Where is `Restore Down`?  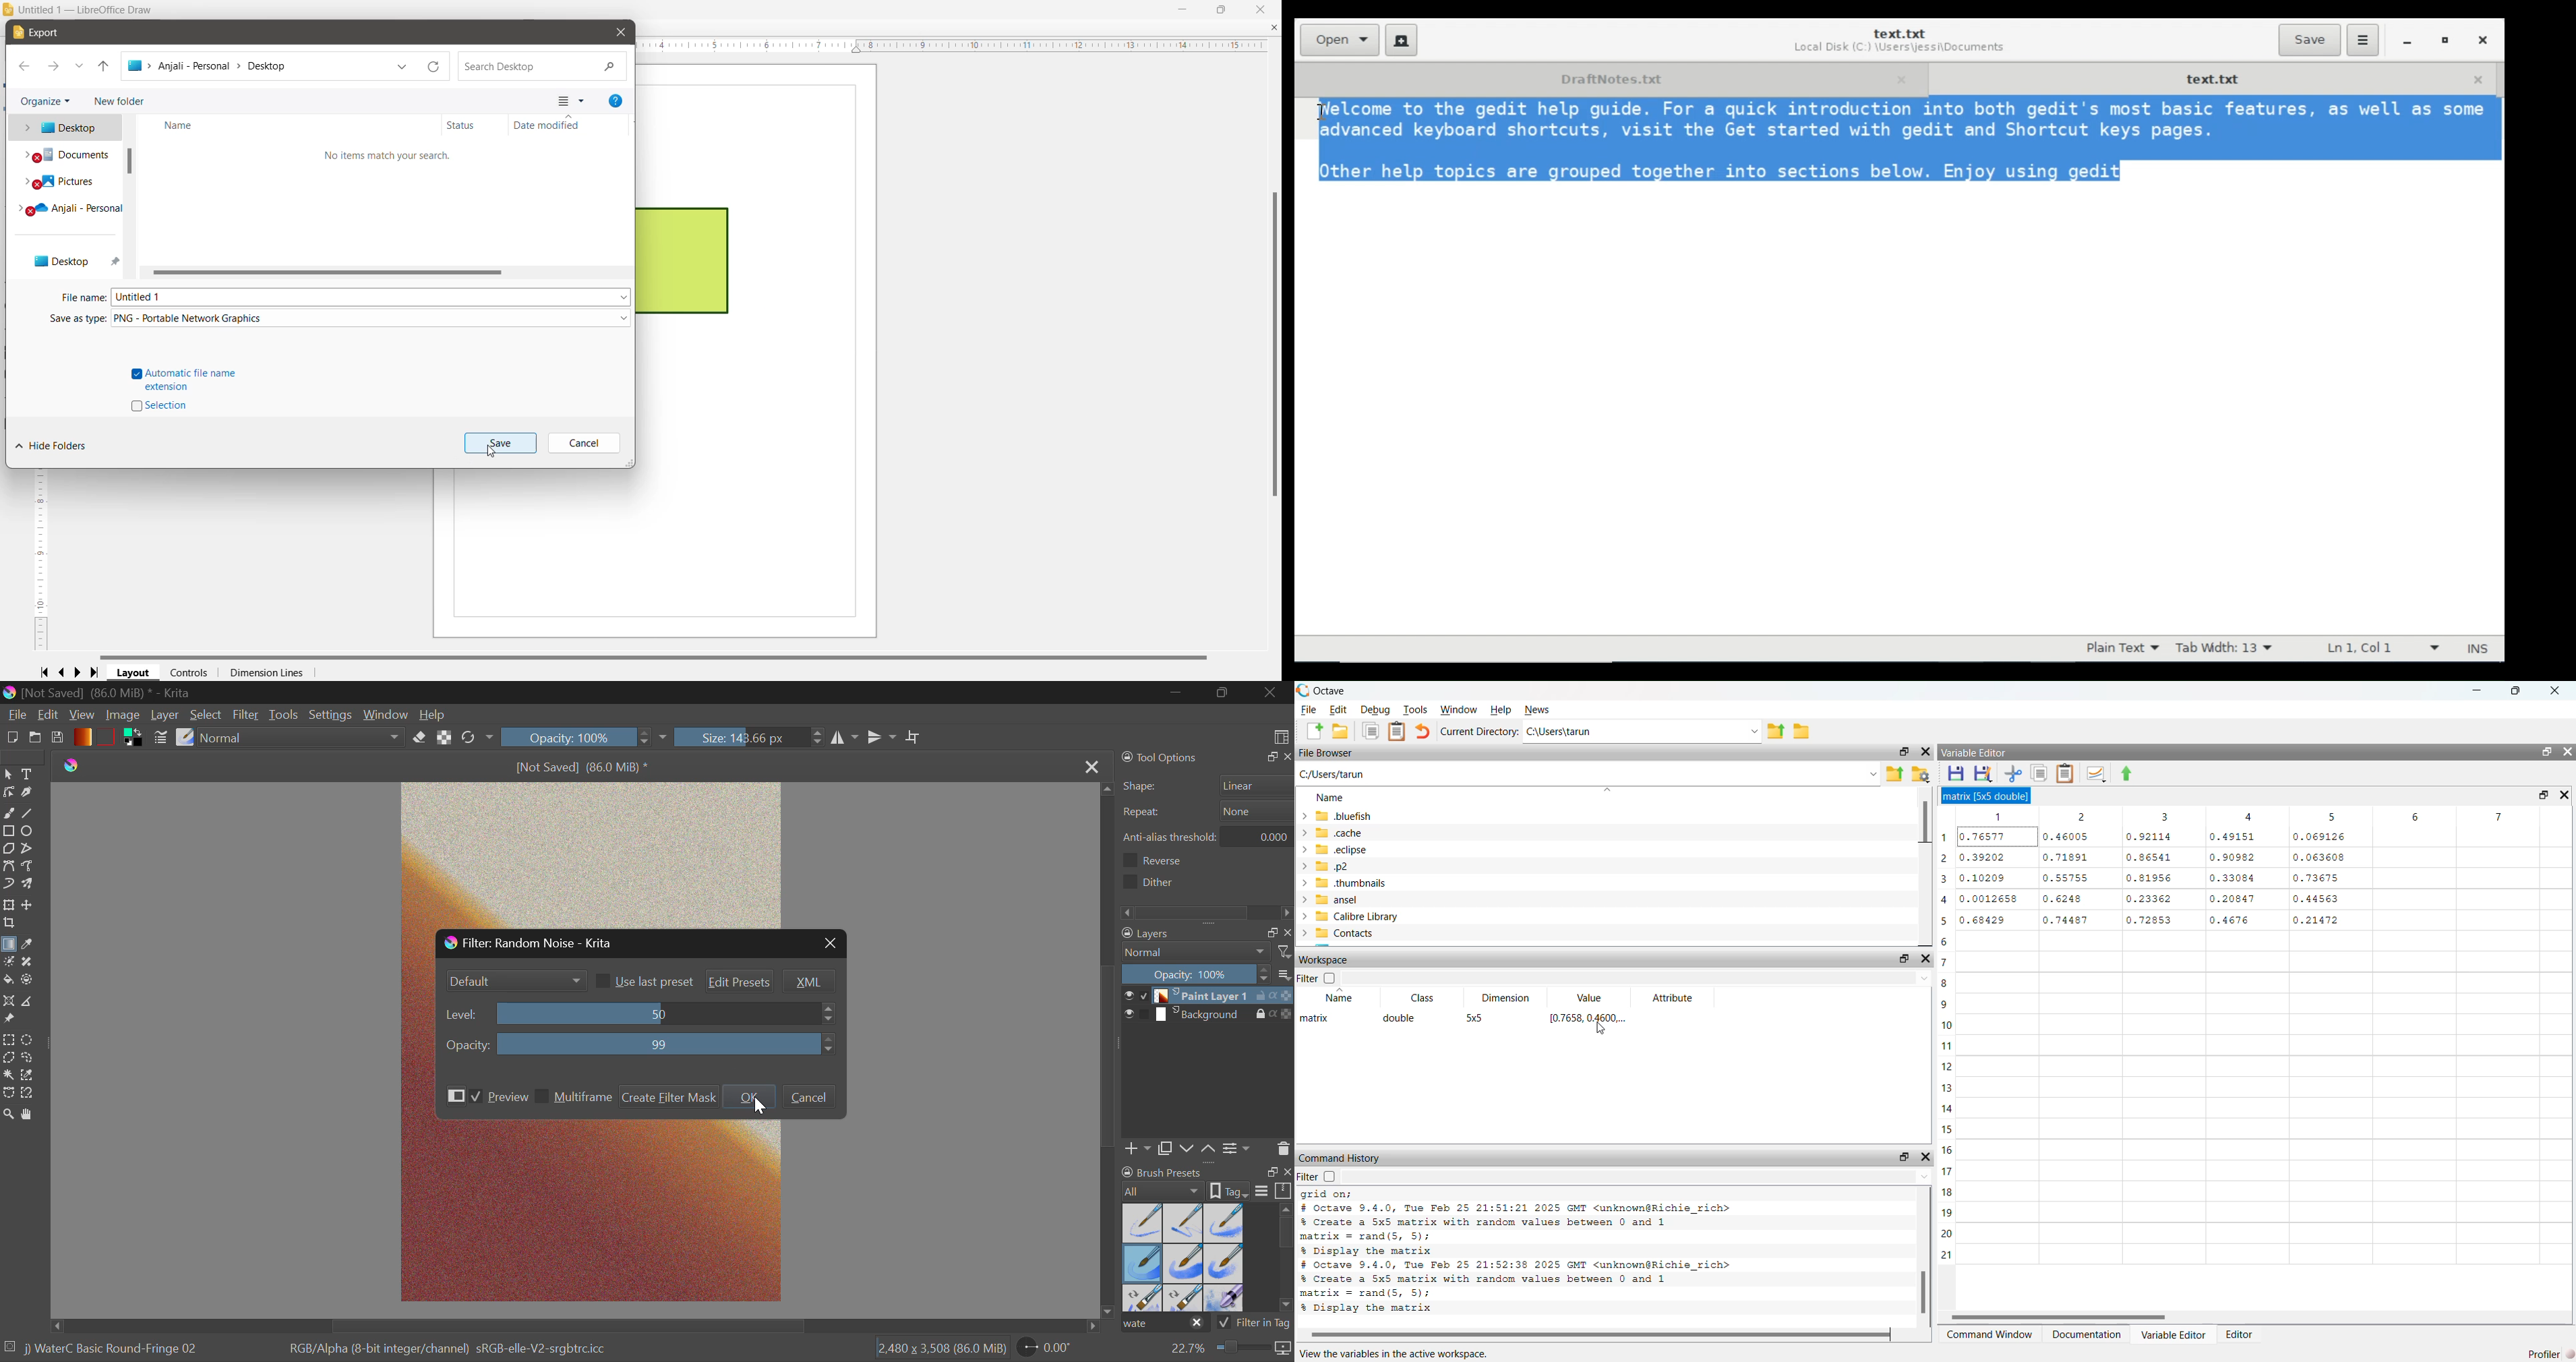
Restore Down is located at coordinates (1221, 8).